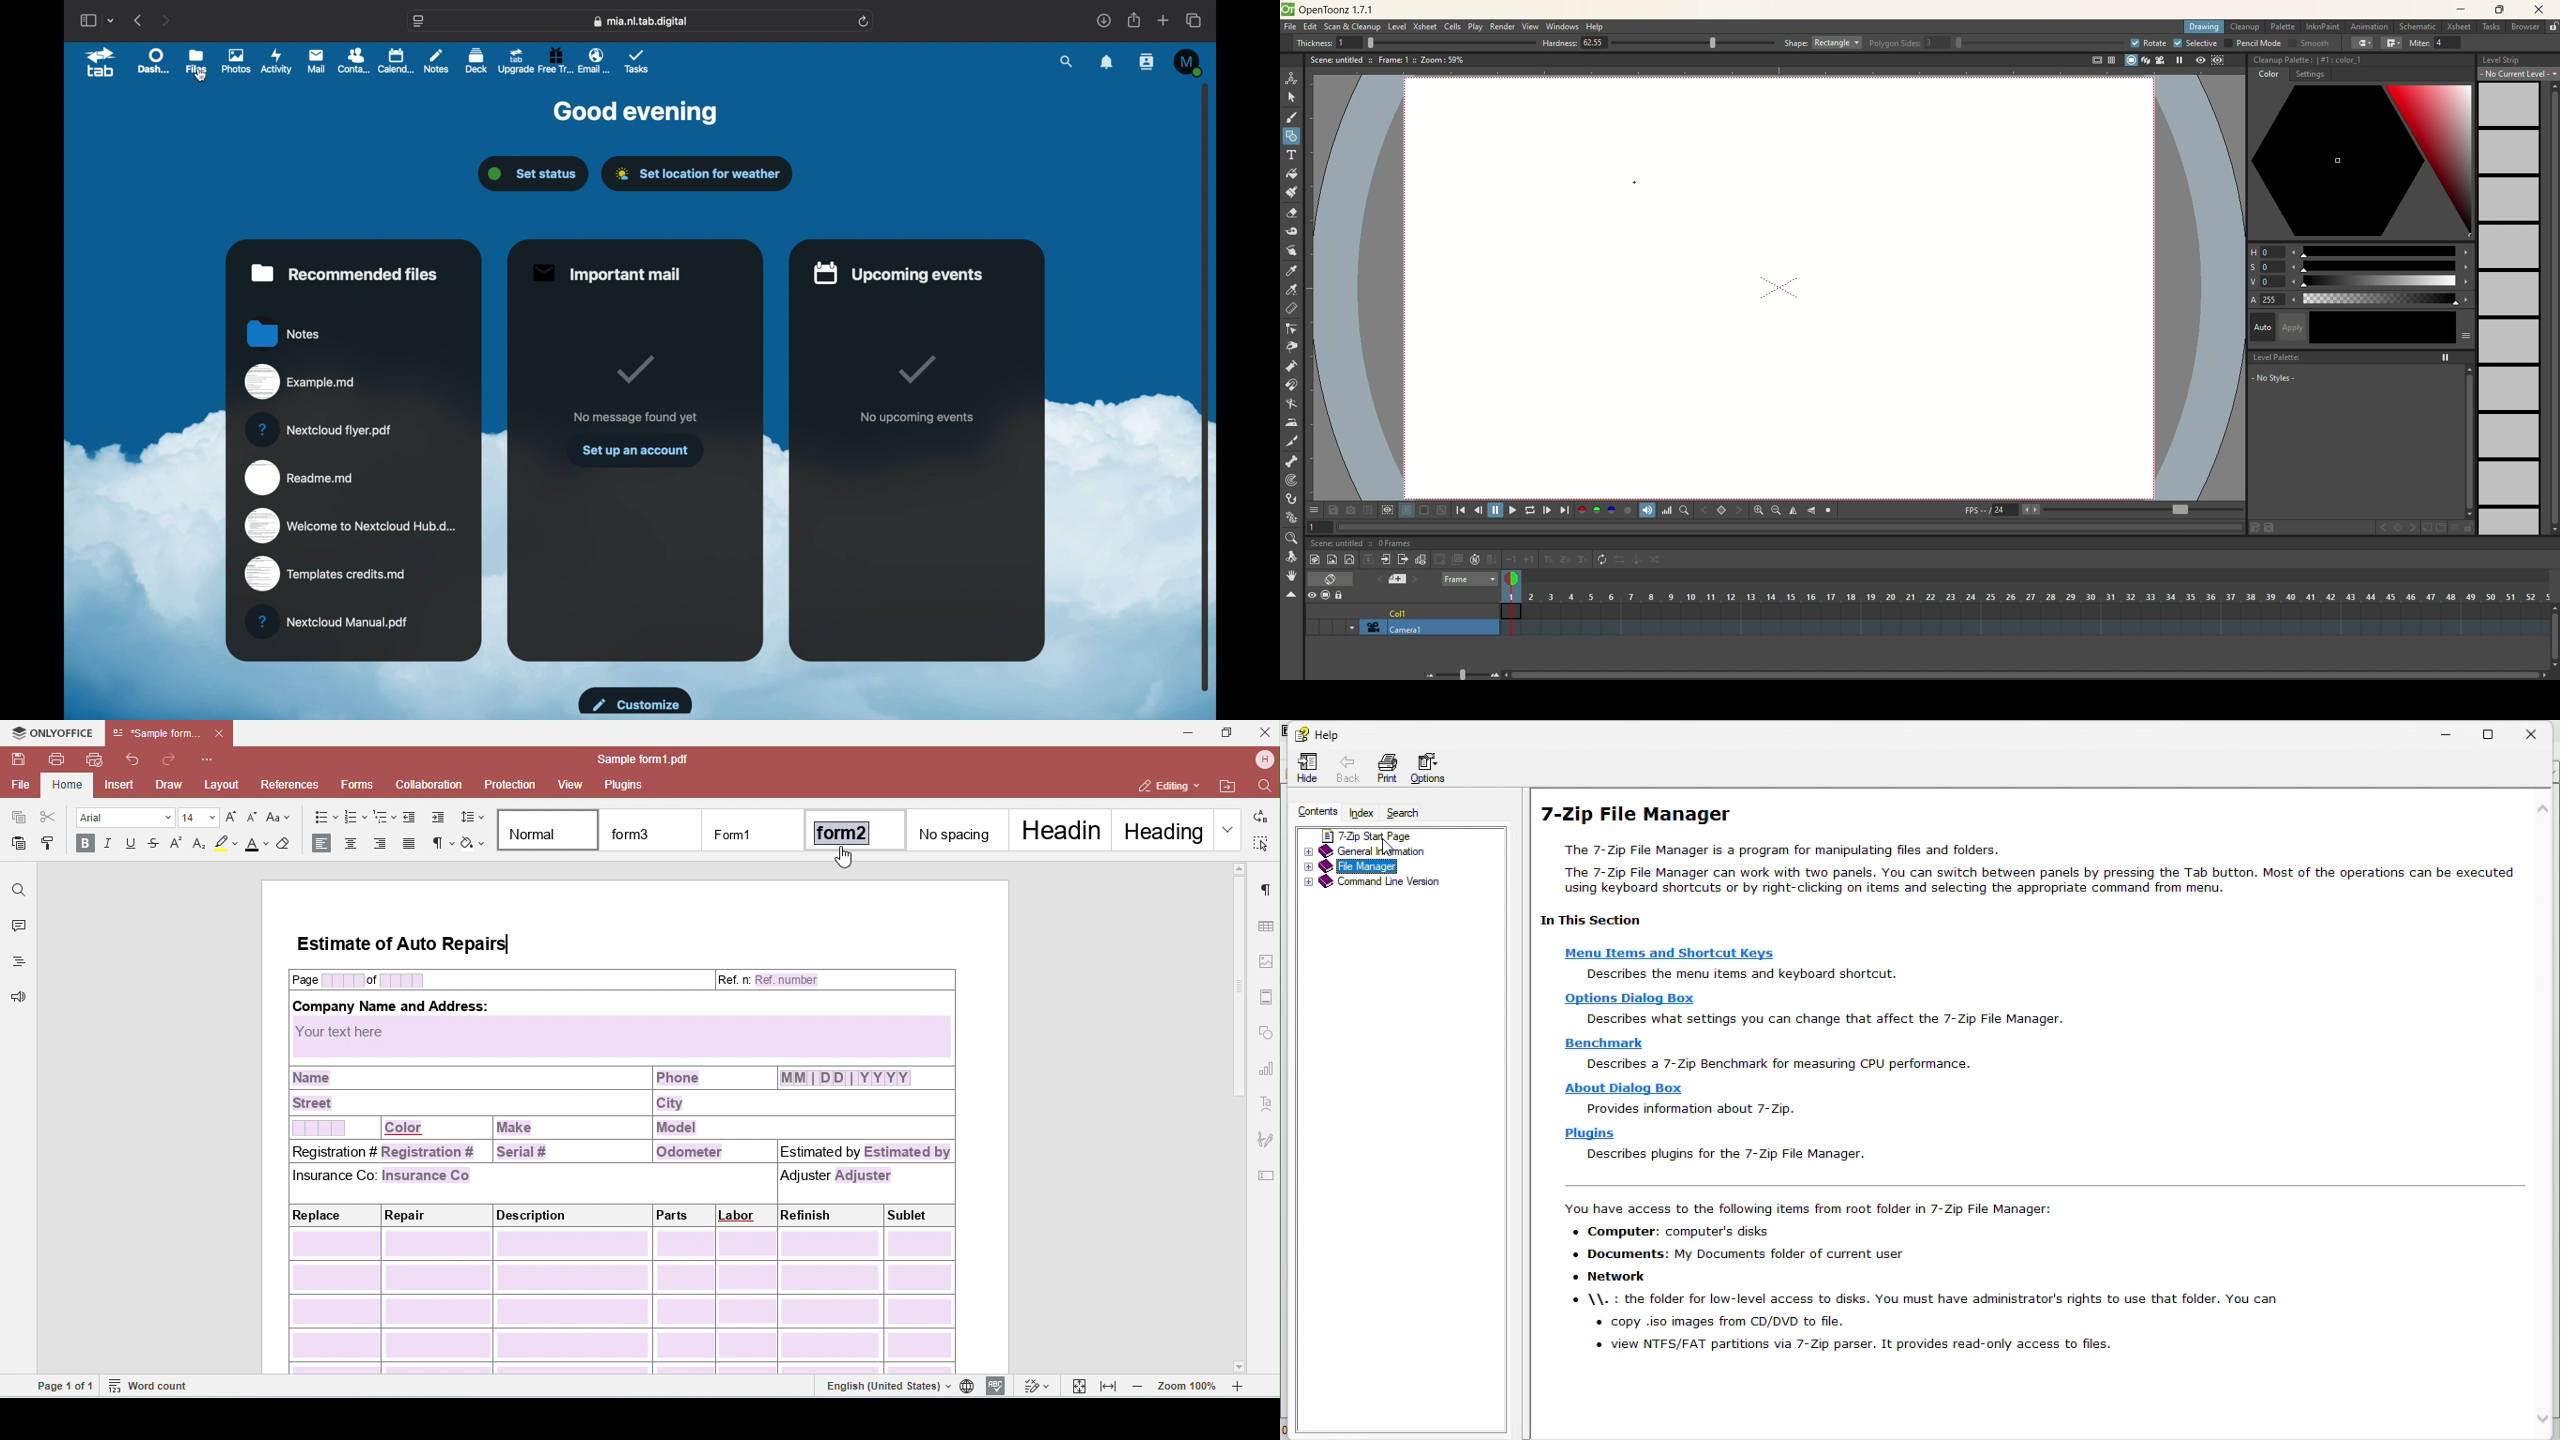 This screenshot has height=1456, width=2576. Describe the element at coordinates (1441, 559) in the screenshot. I see `create blank drawing` at that location.